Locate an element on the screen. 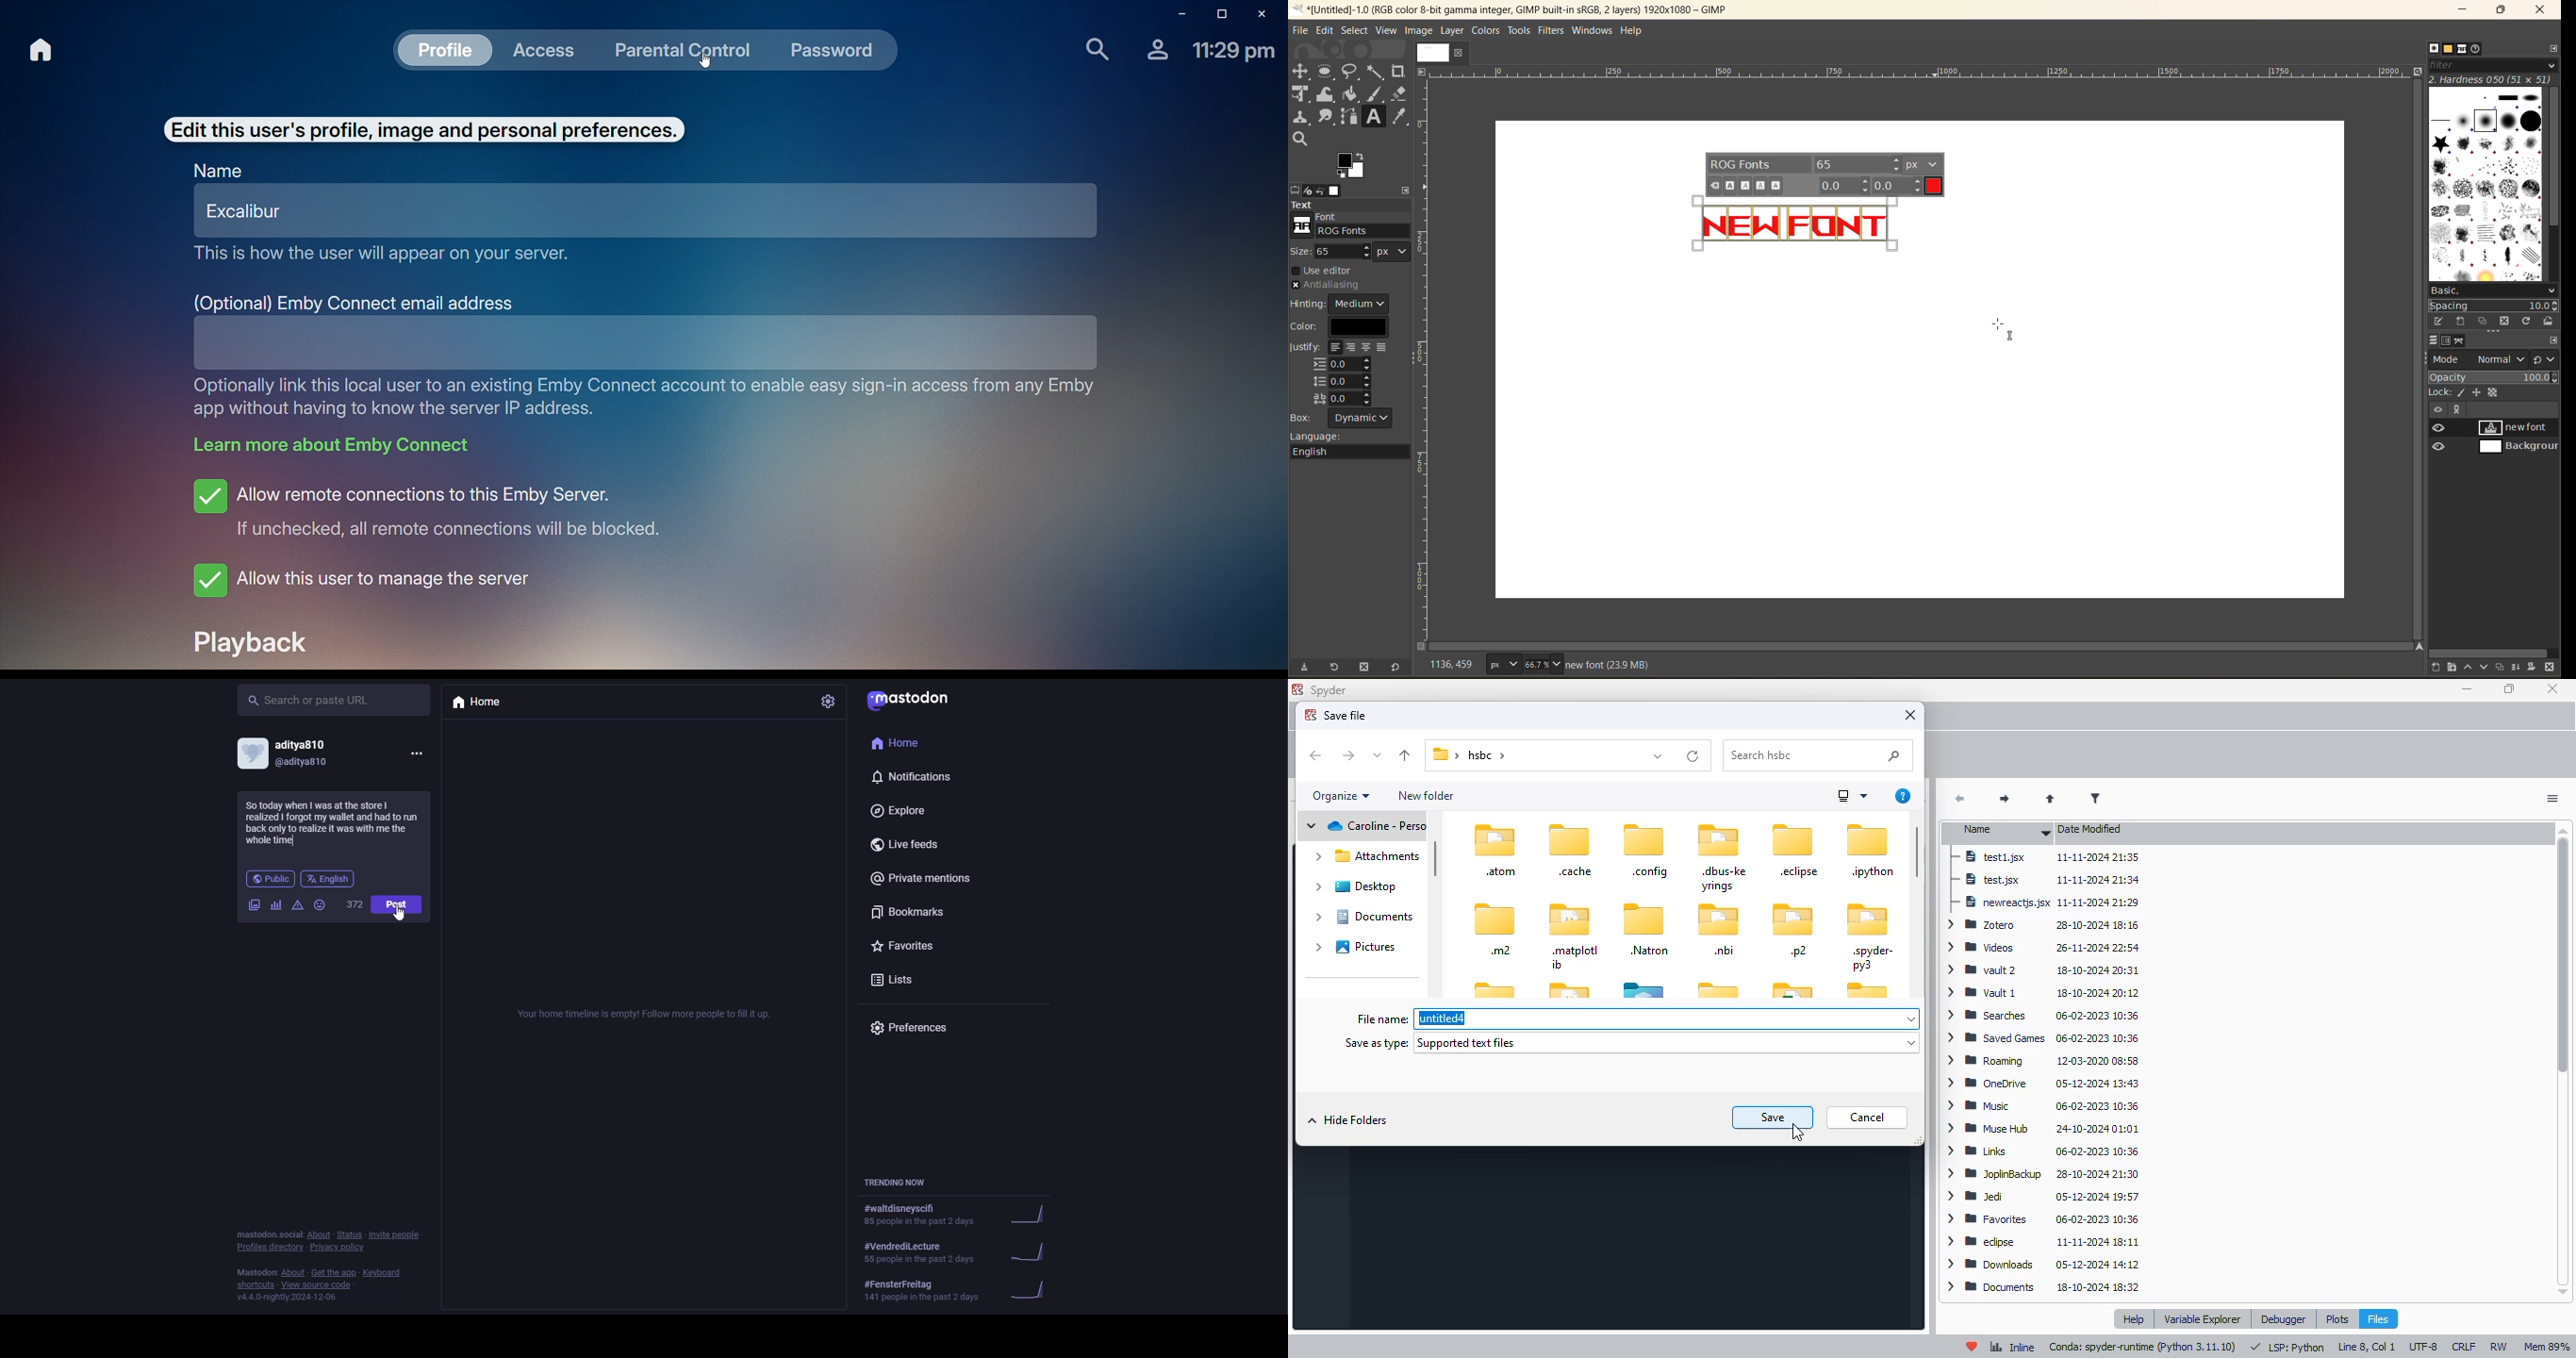  conda: spyder-runtime (python 3. 11. 10) is located at coordinates (2143, 1348).